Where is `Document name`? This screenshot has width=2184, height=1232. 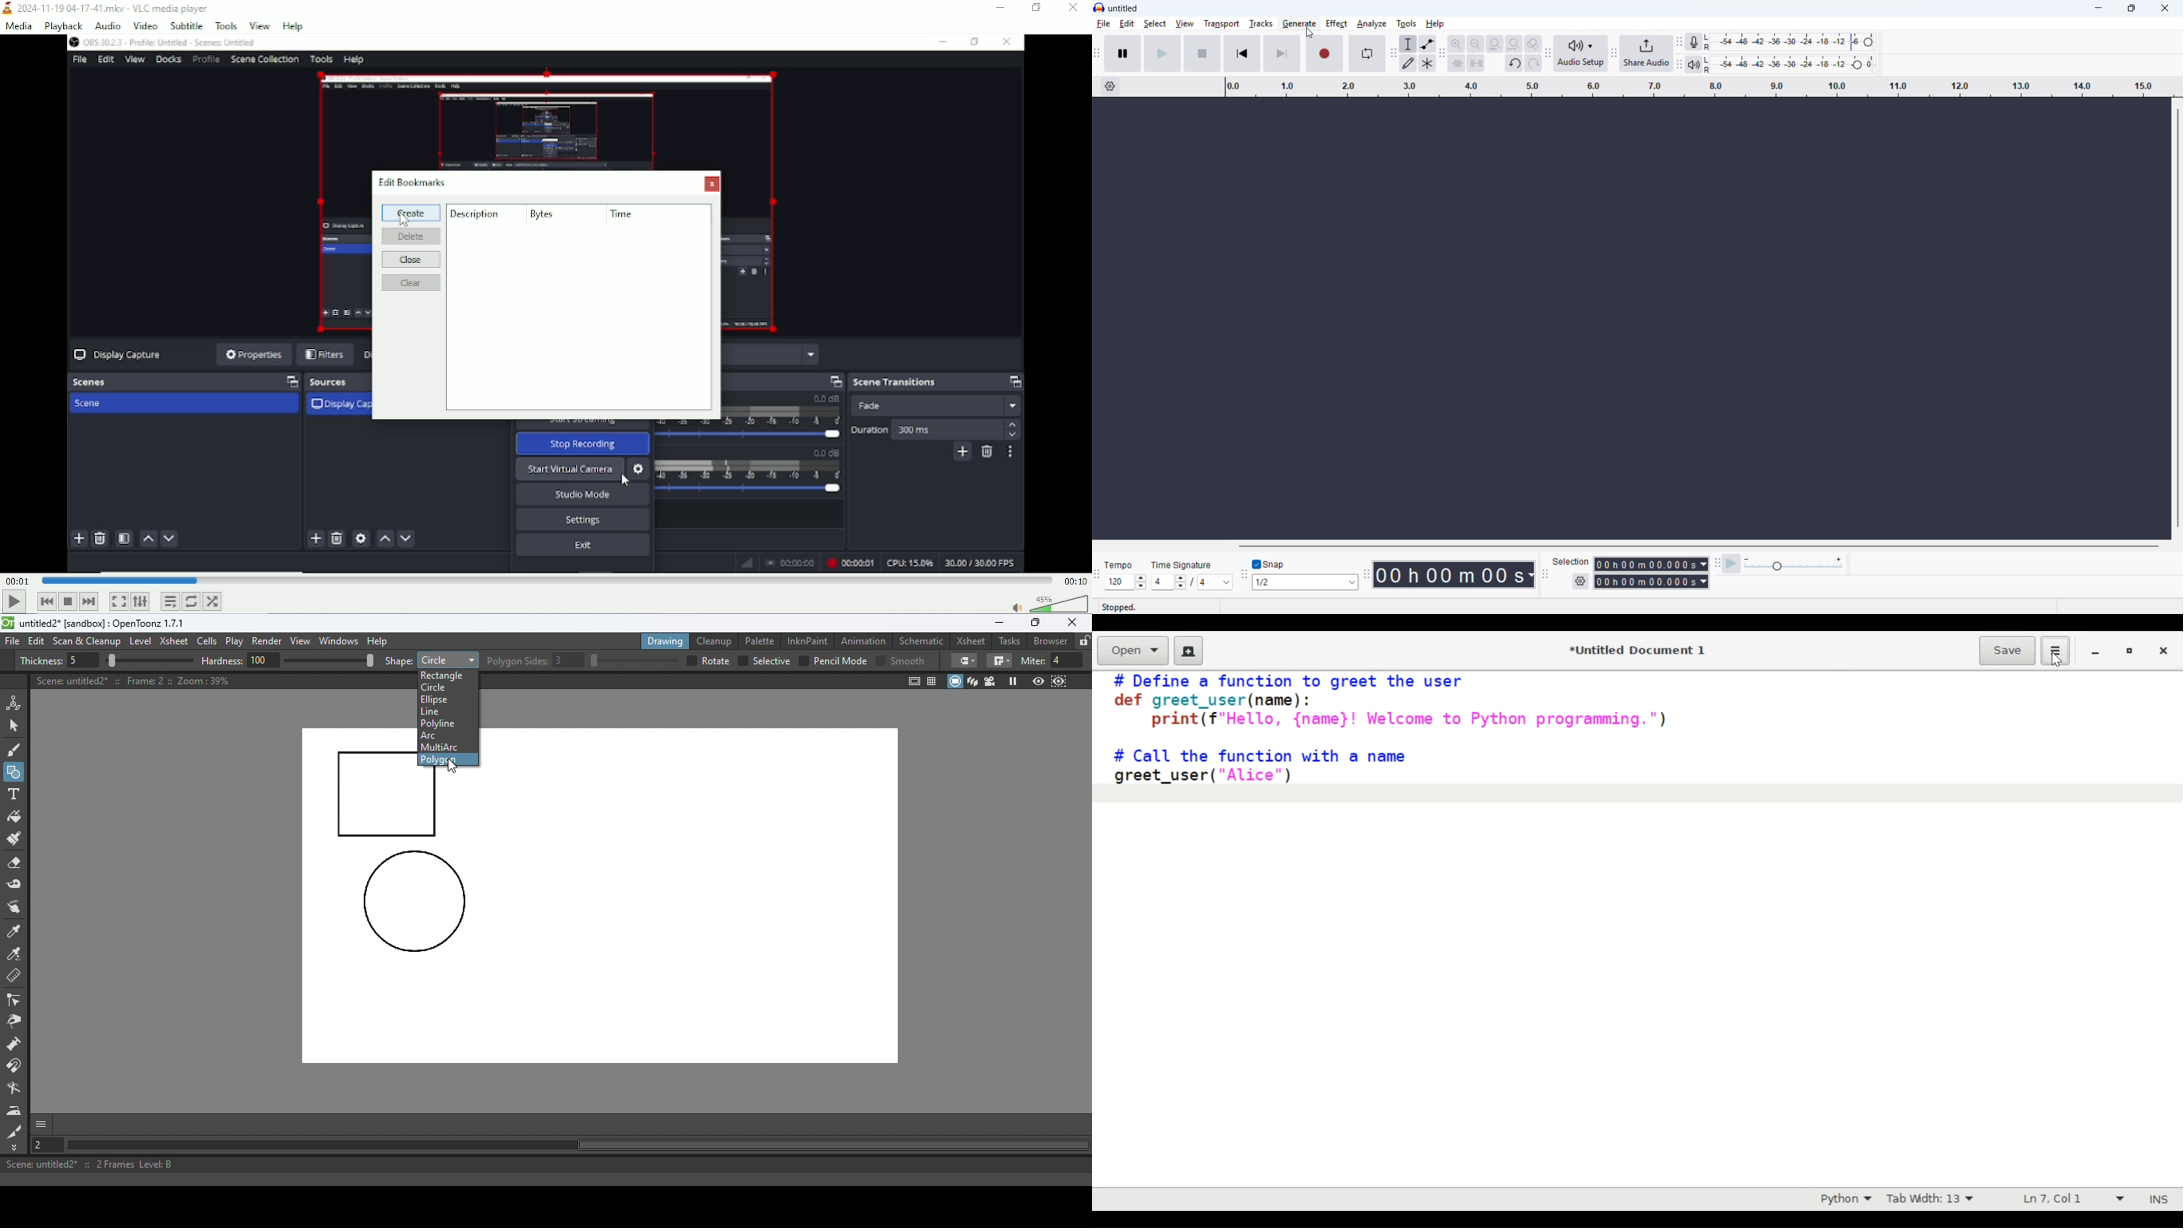
Document name is located at coordinates (1641, 651).